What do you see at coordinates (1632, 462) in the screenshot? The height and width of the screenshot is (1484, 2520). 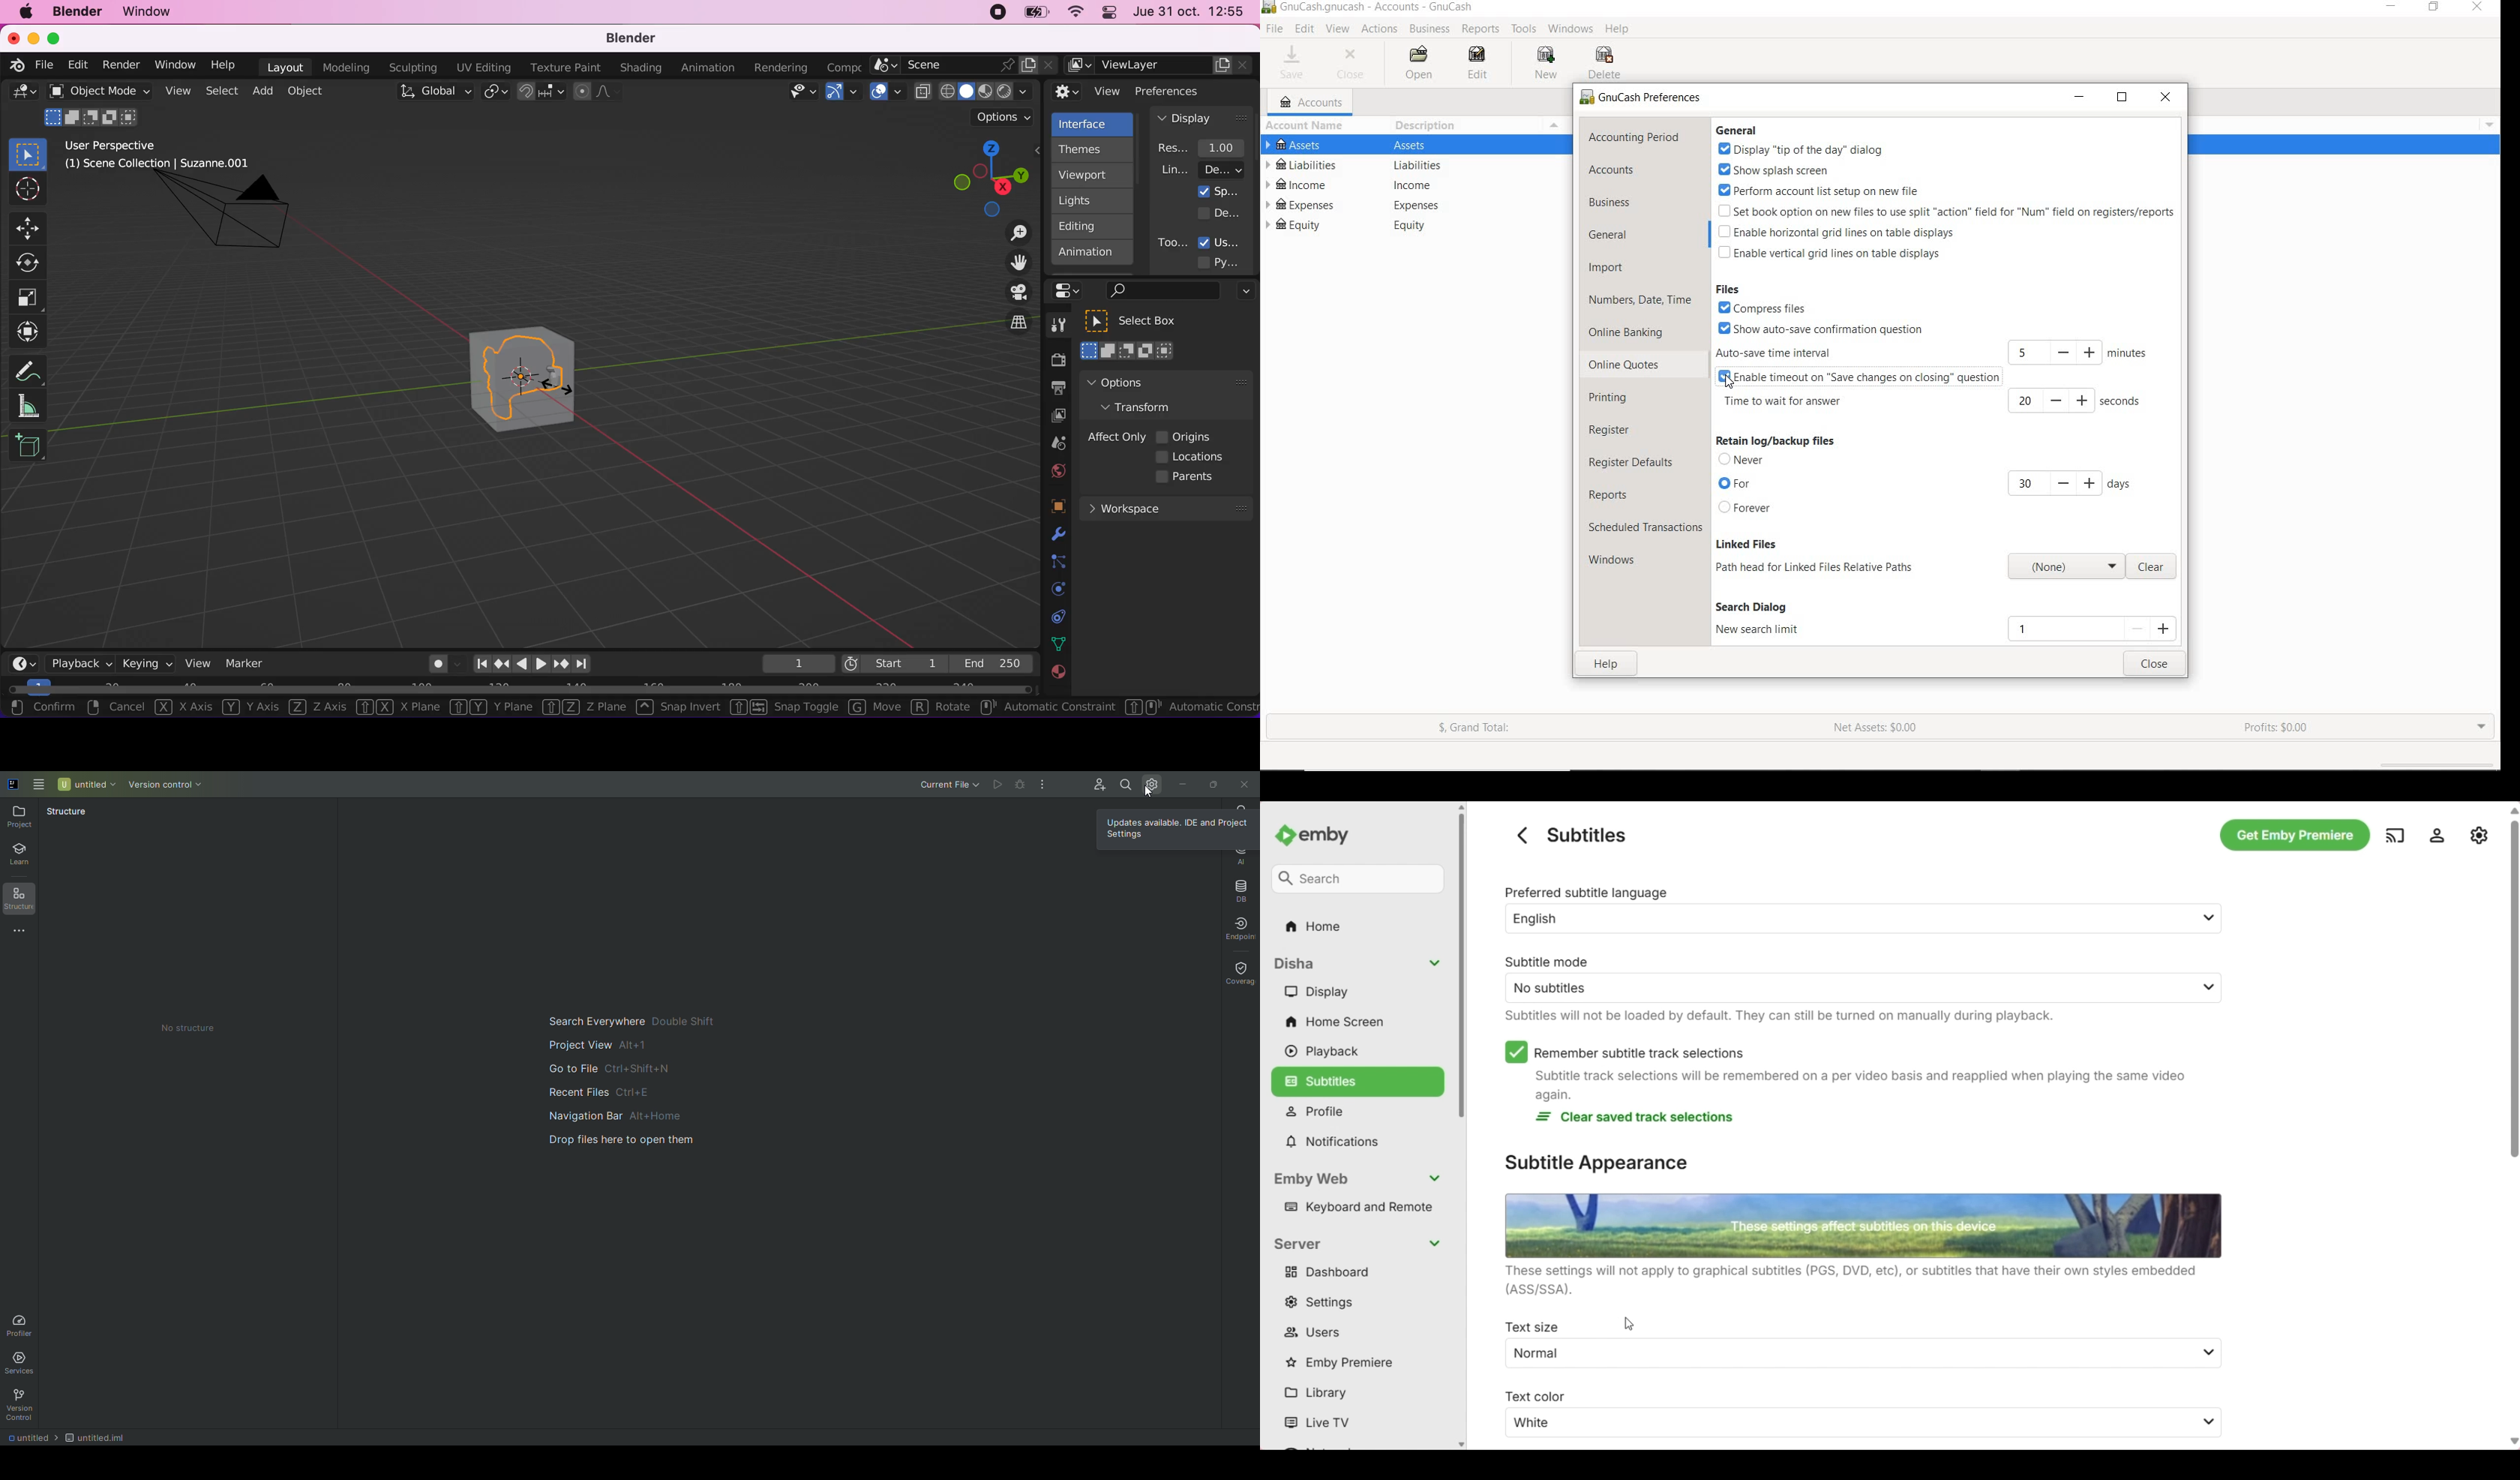 I see `REGISTER DEFAULTS` at bounding box center [1632, 462].